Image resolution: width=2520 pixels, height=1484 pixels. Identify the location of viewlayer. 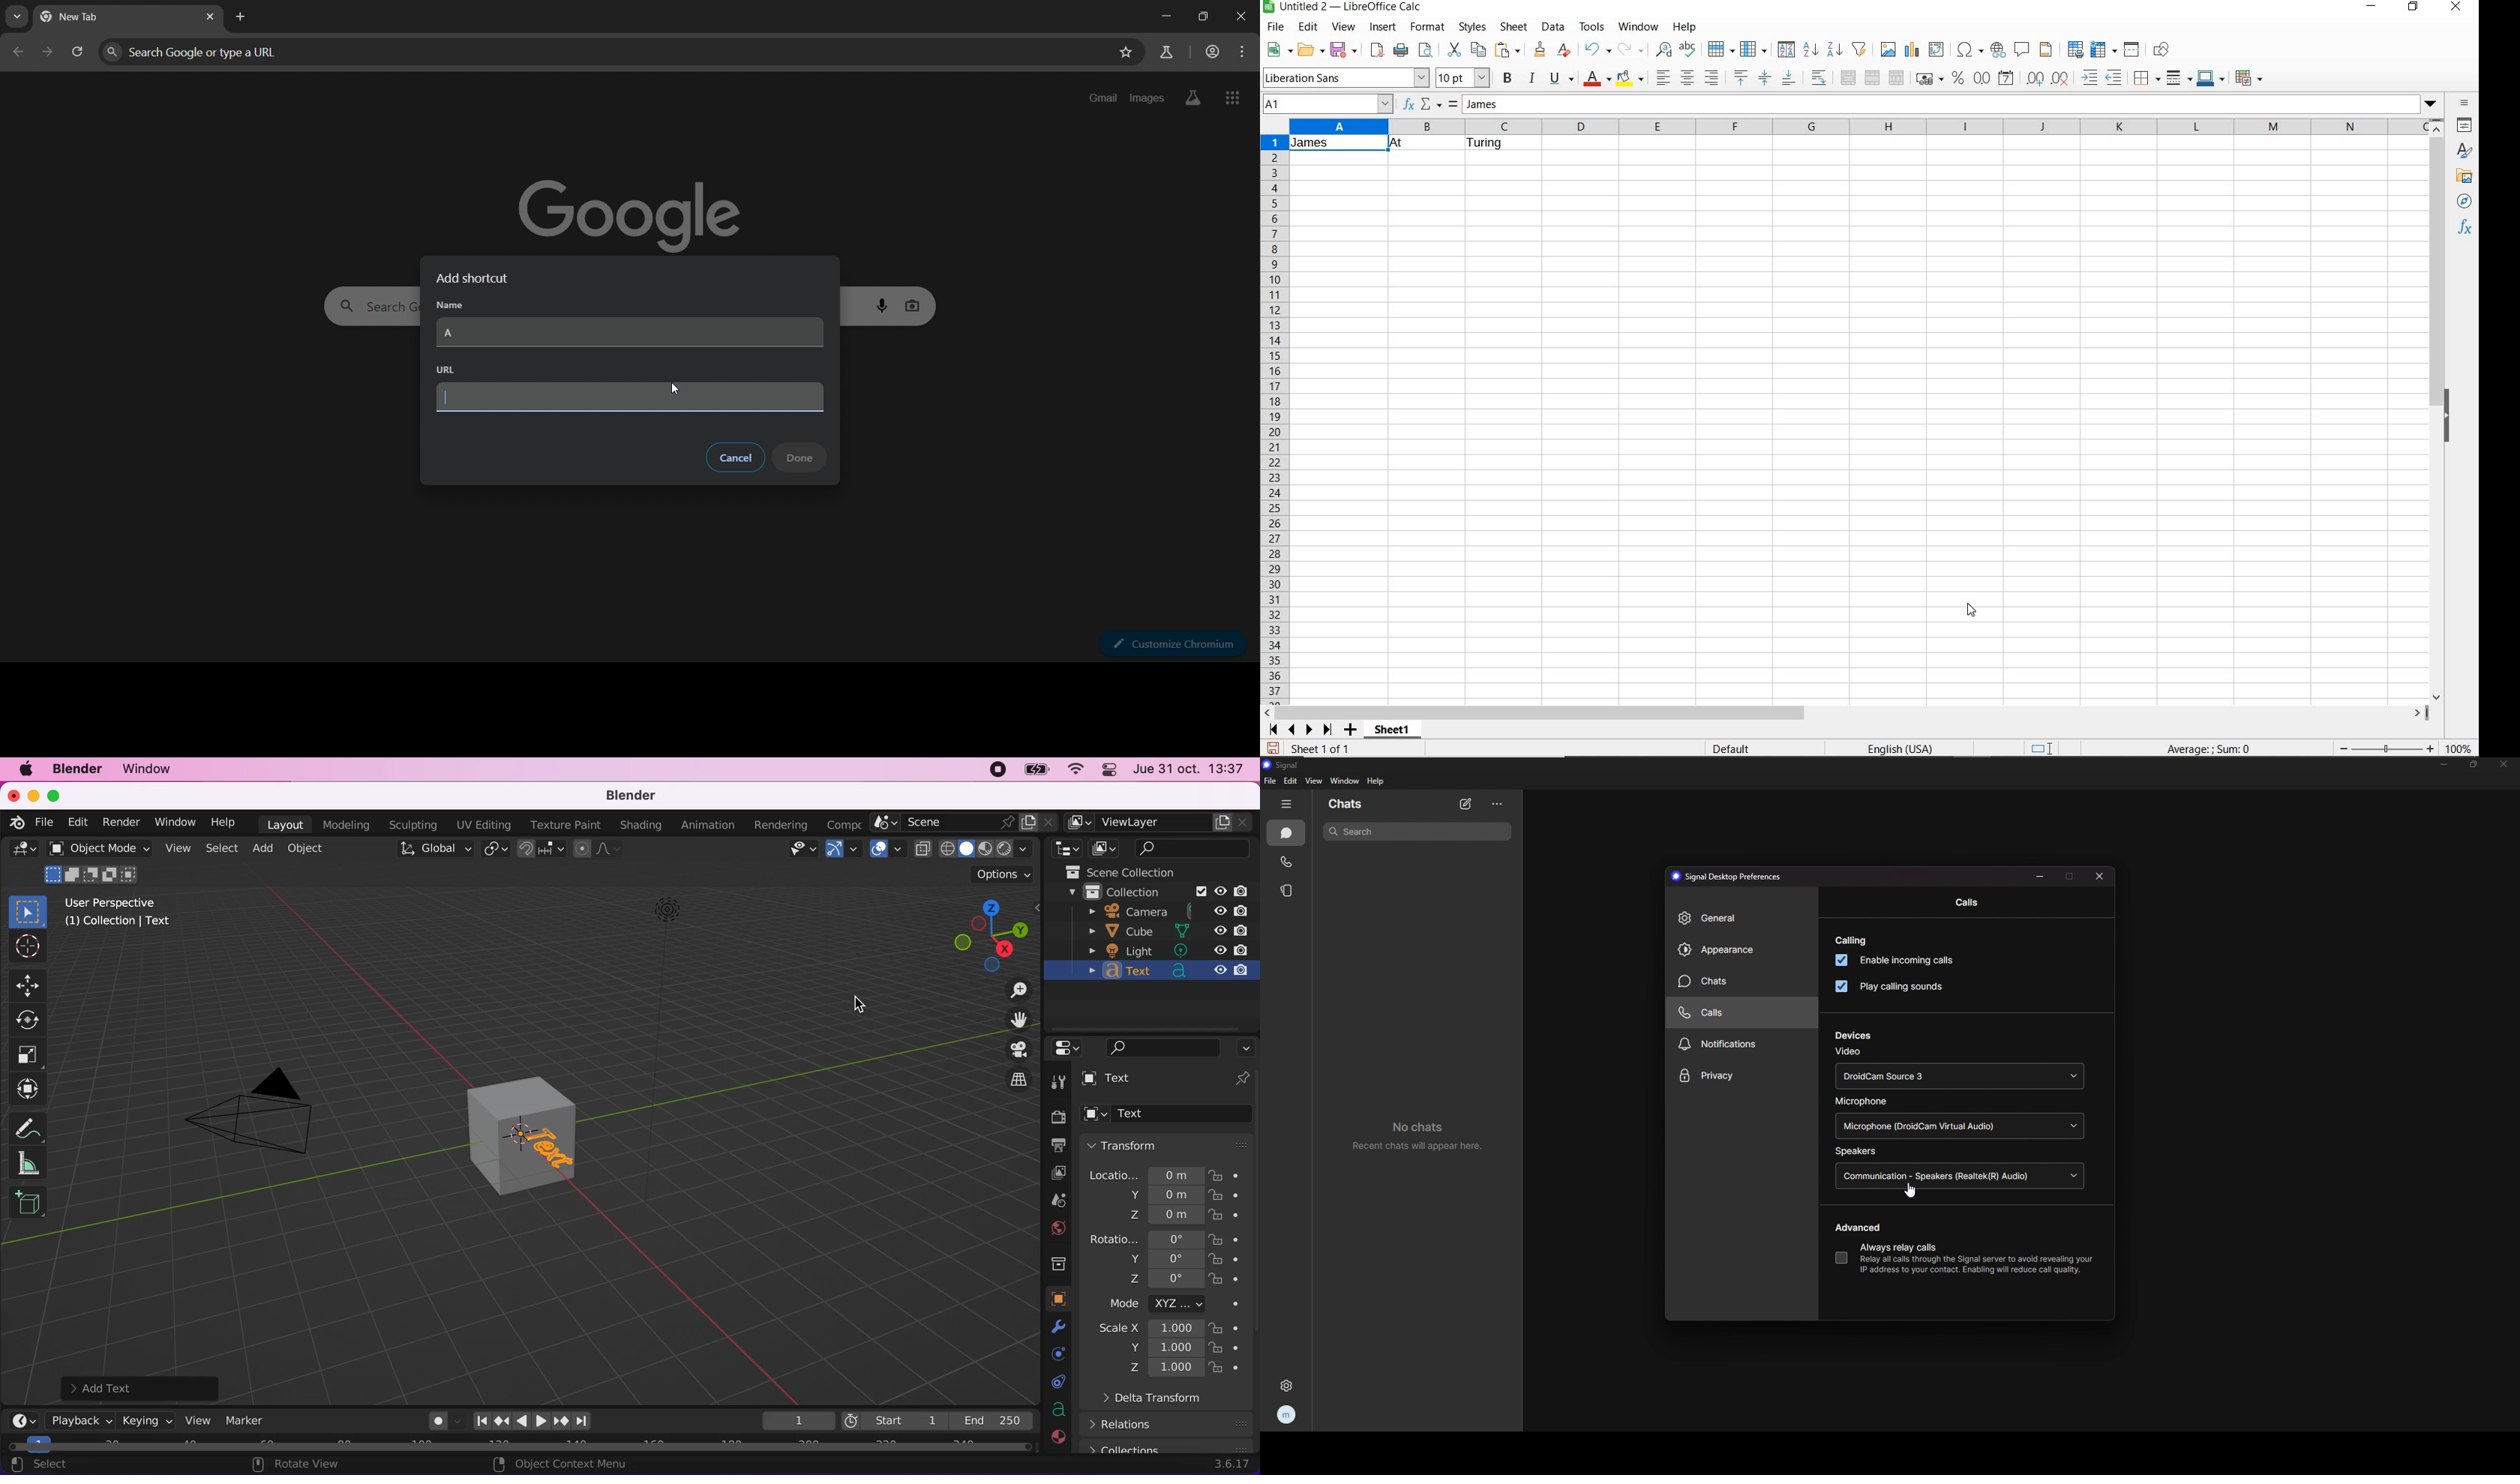
(1161, 823).